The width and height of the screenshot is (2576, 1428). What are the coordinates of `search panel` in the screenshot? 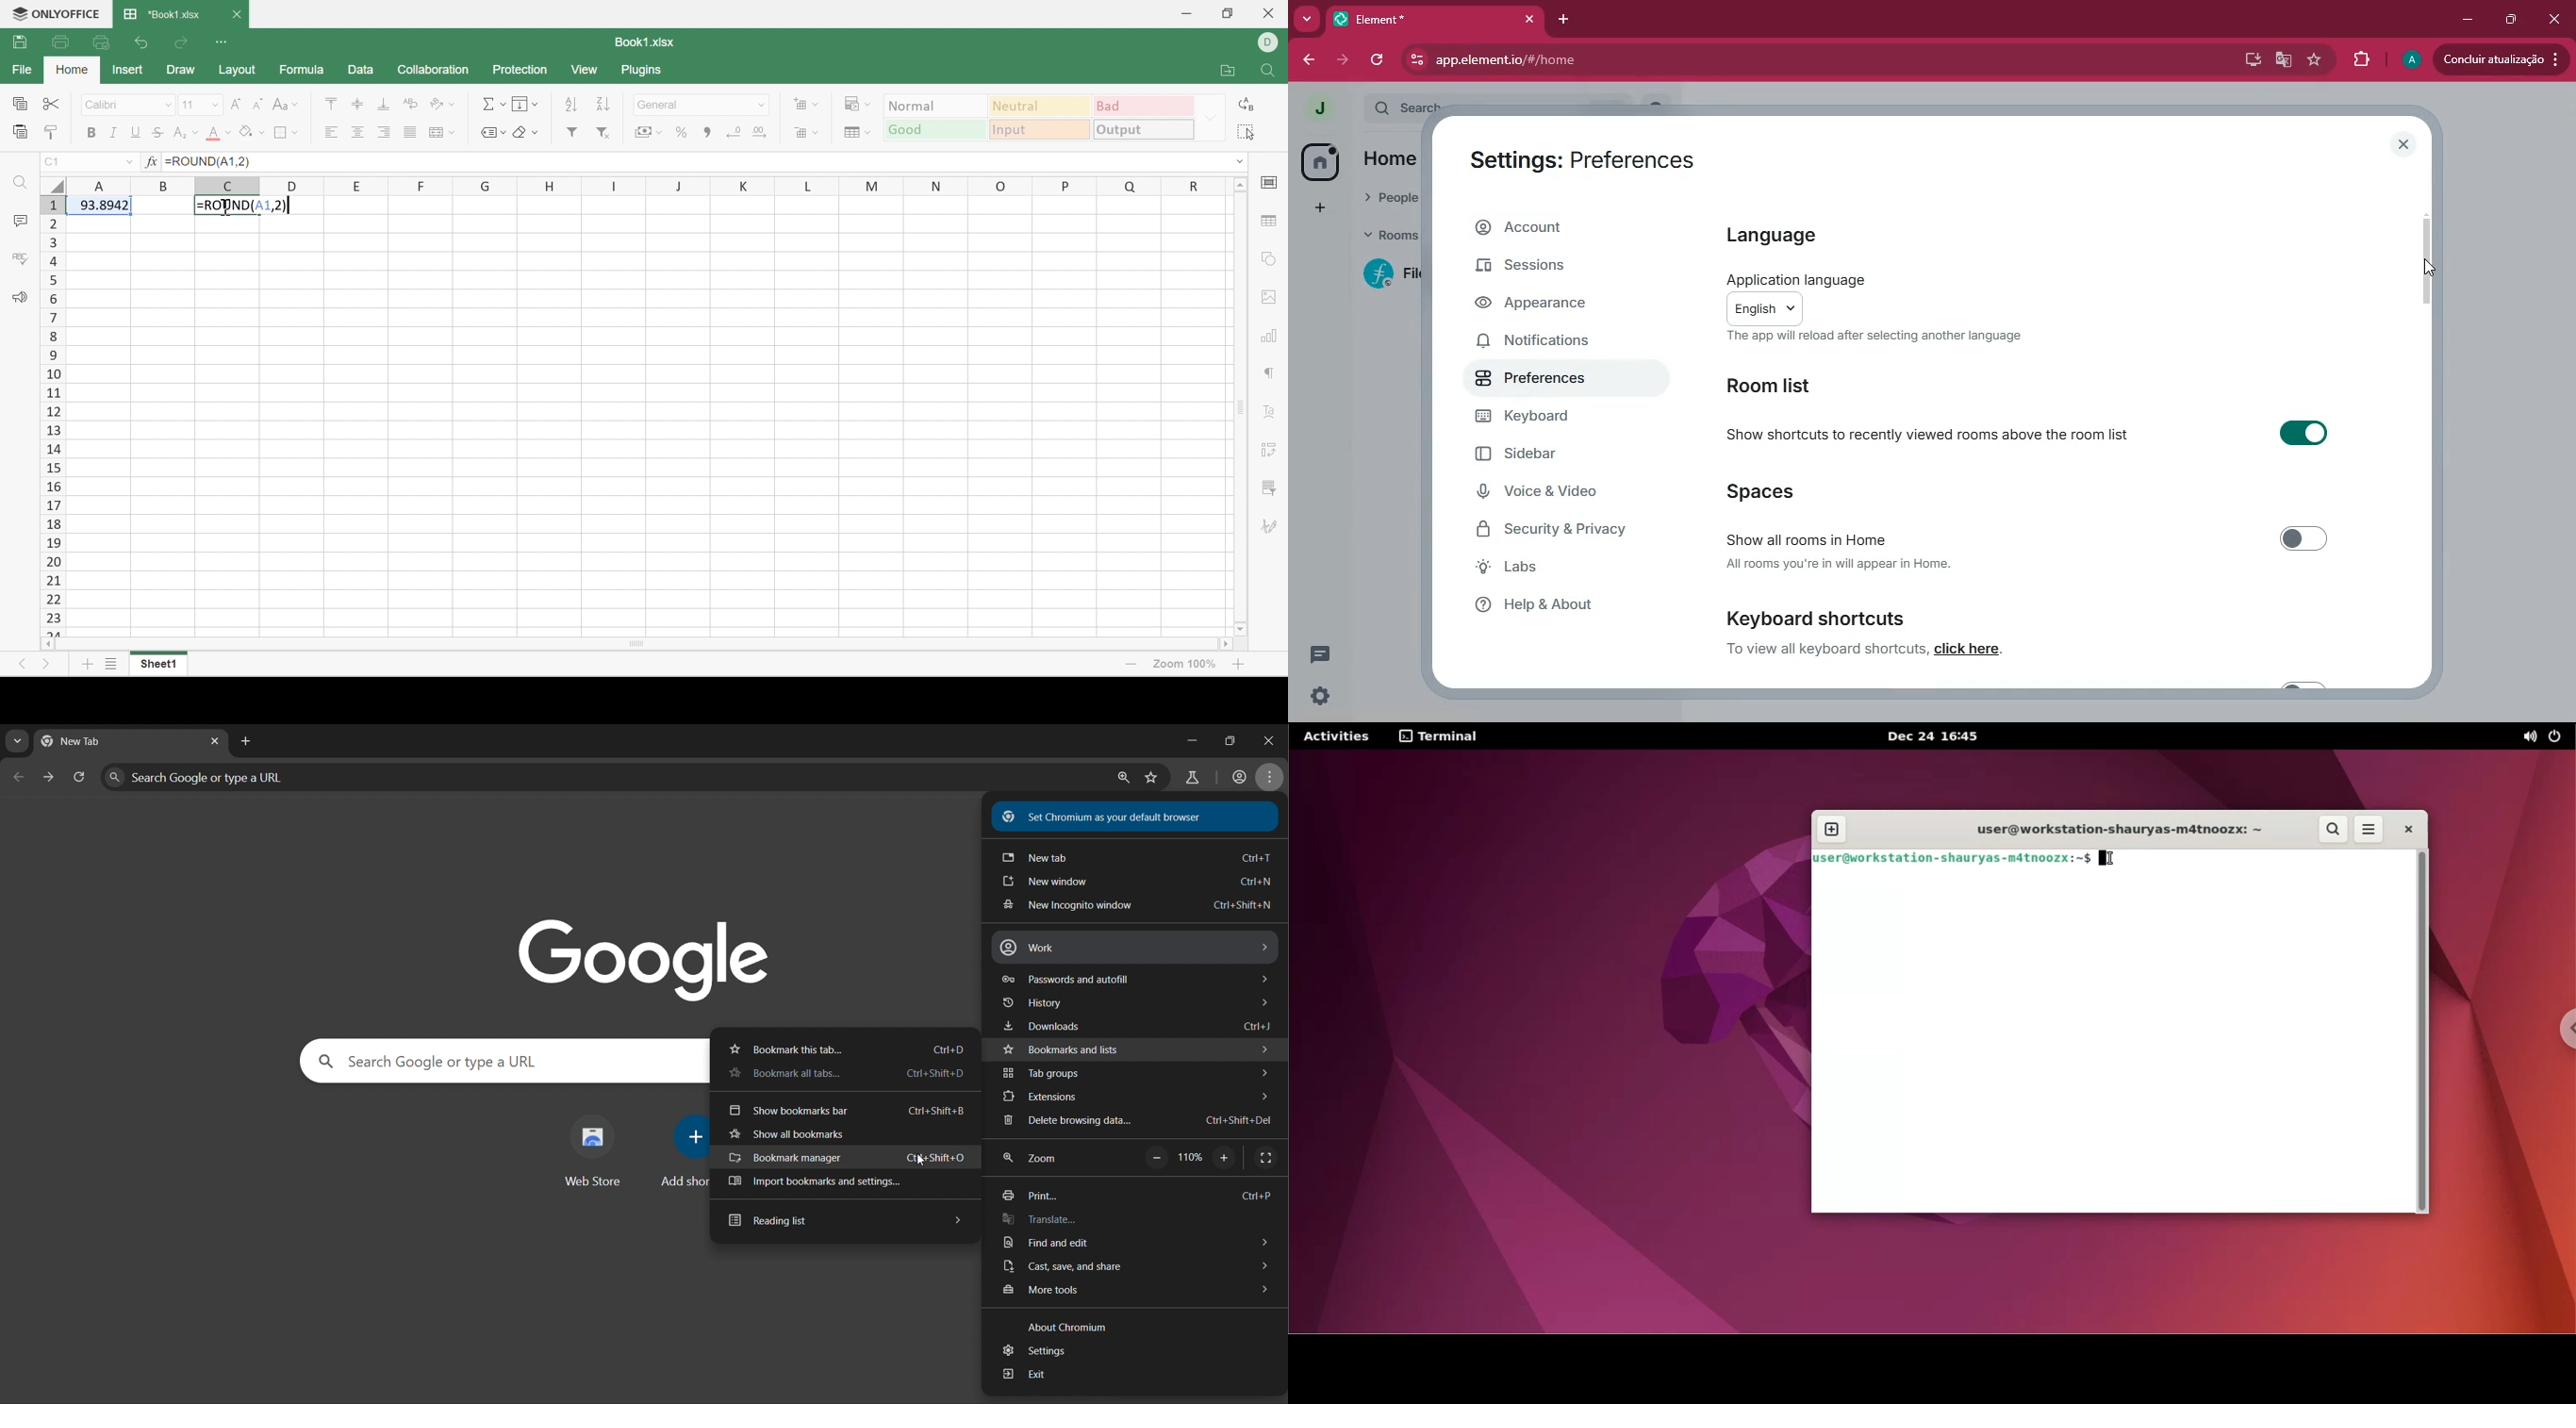 It's located at (226, 777).